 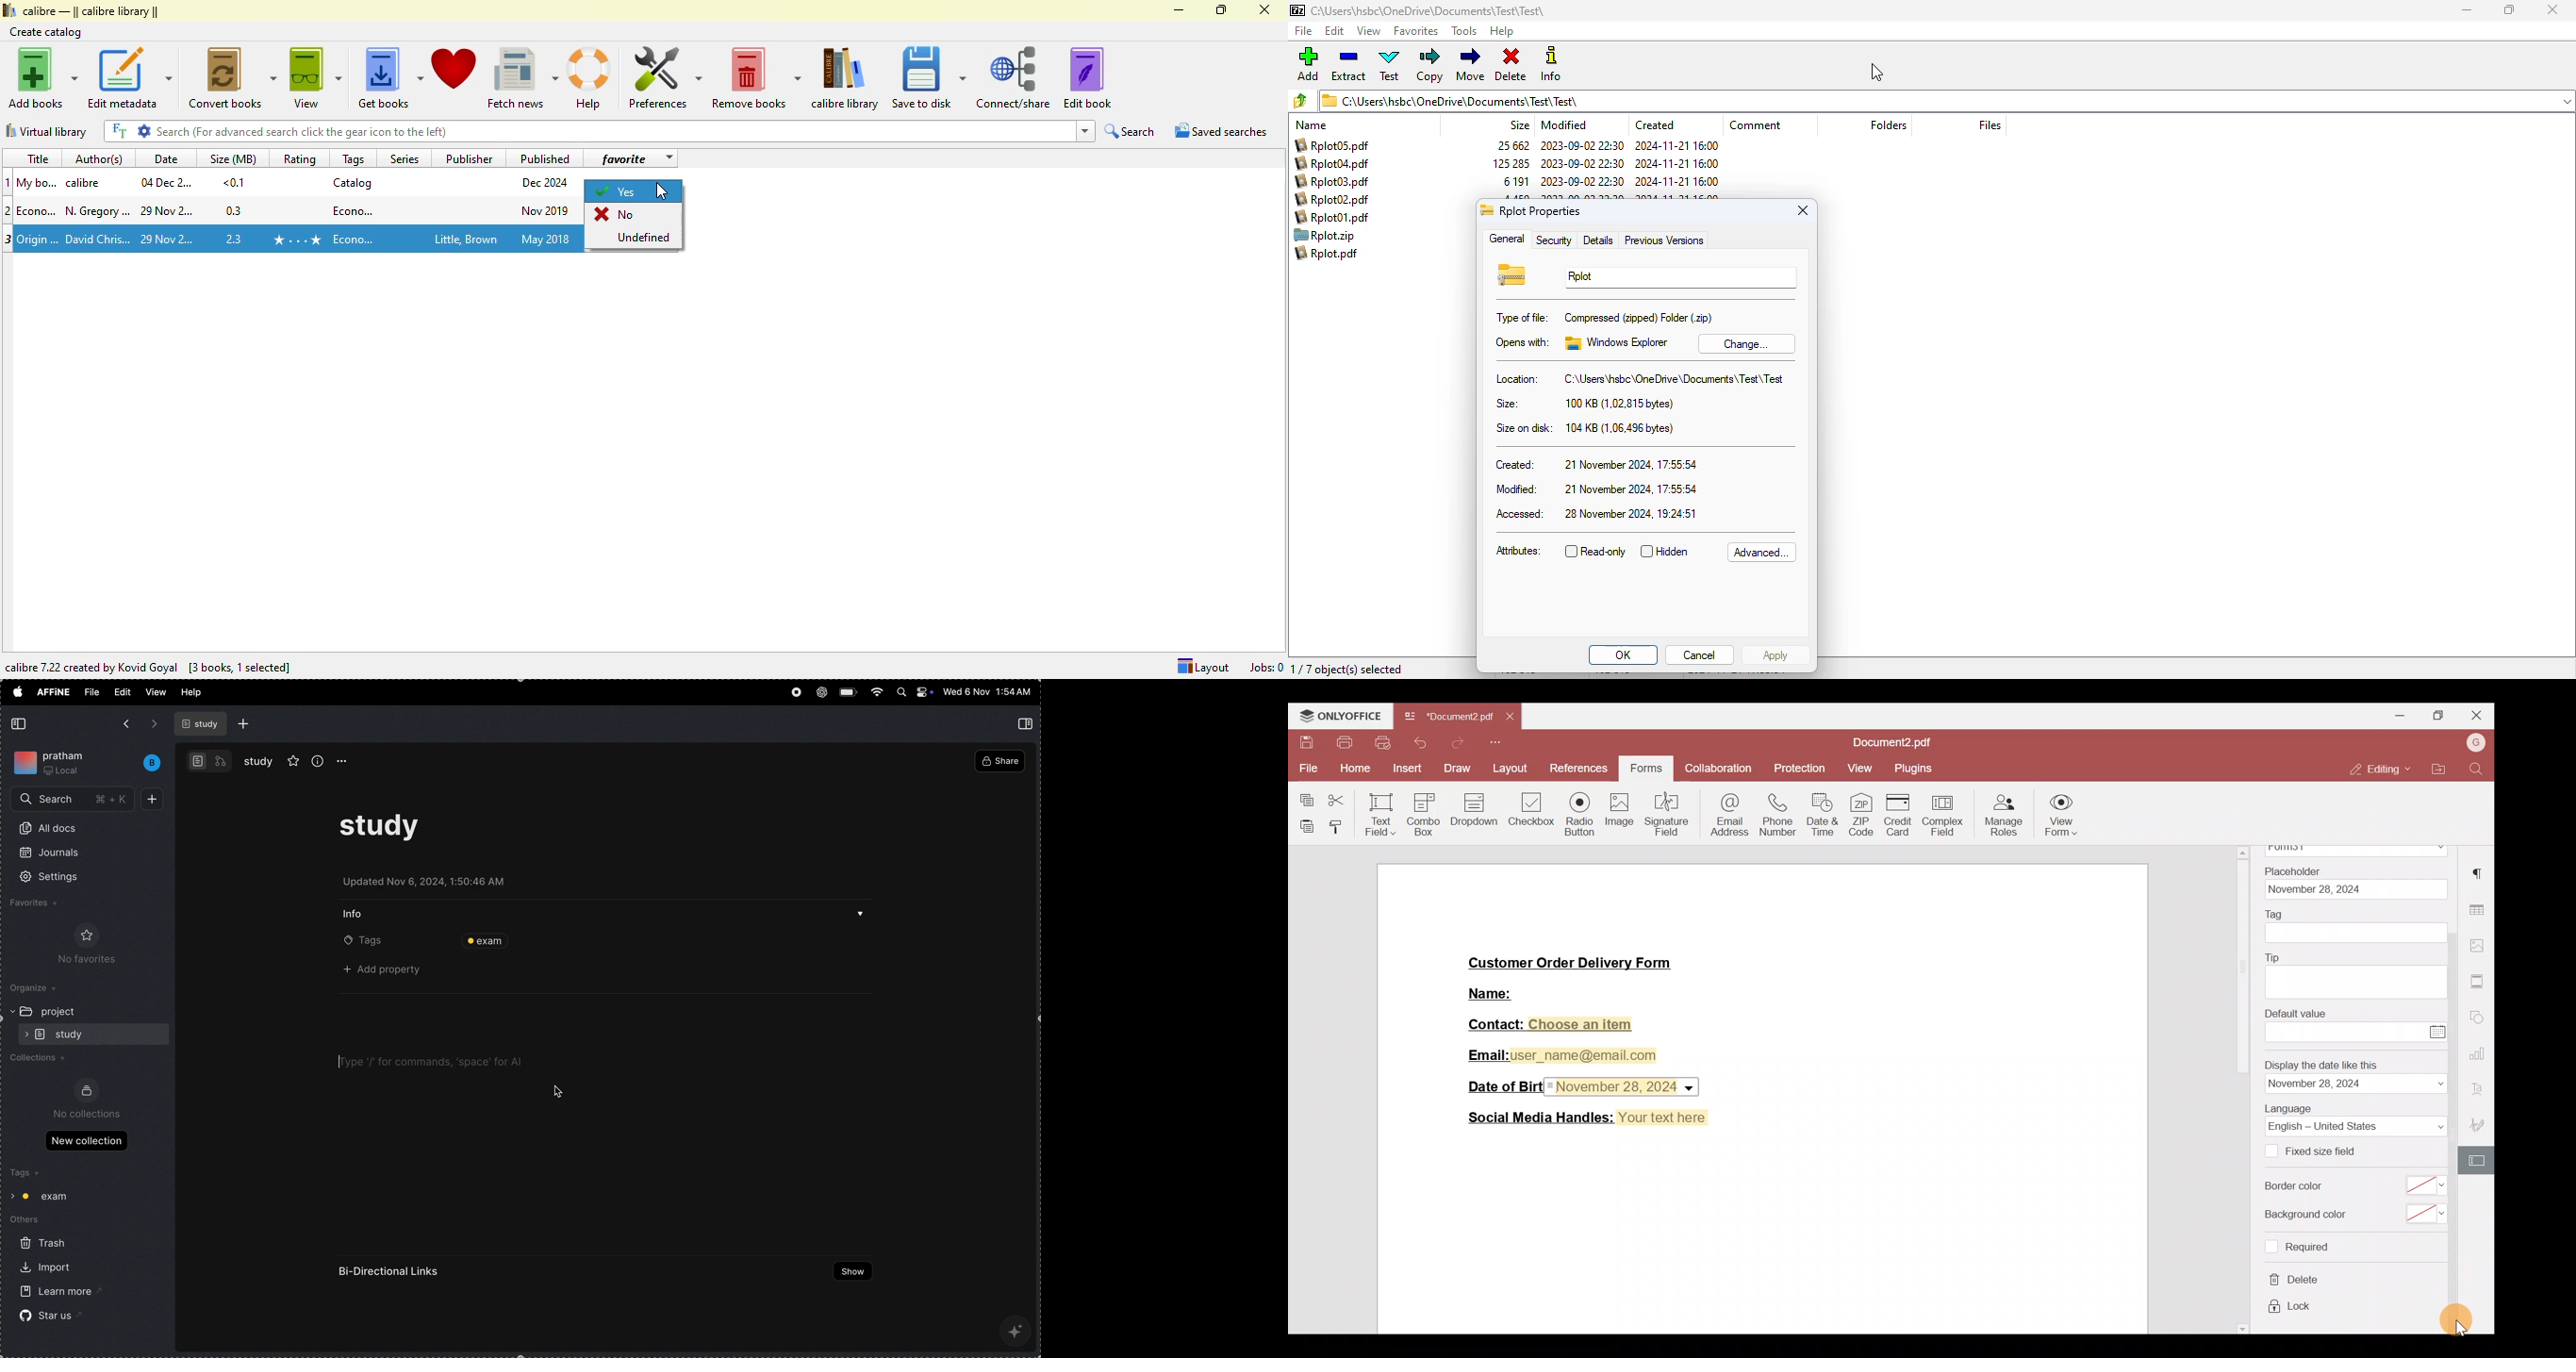 I want to click on convert books, so click(x=234, y=77).